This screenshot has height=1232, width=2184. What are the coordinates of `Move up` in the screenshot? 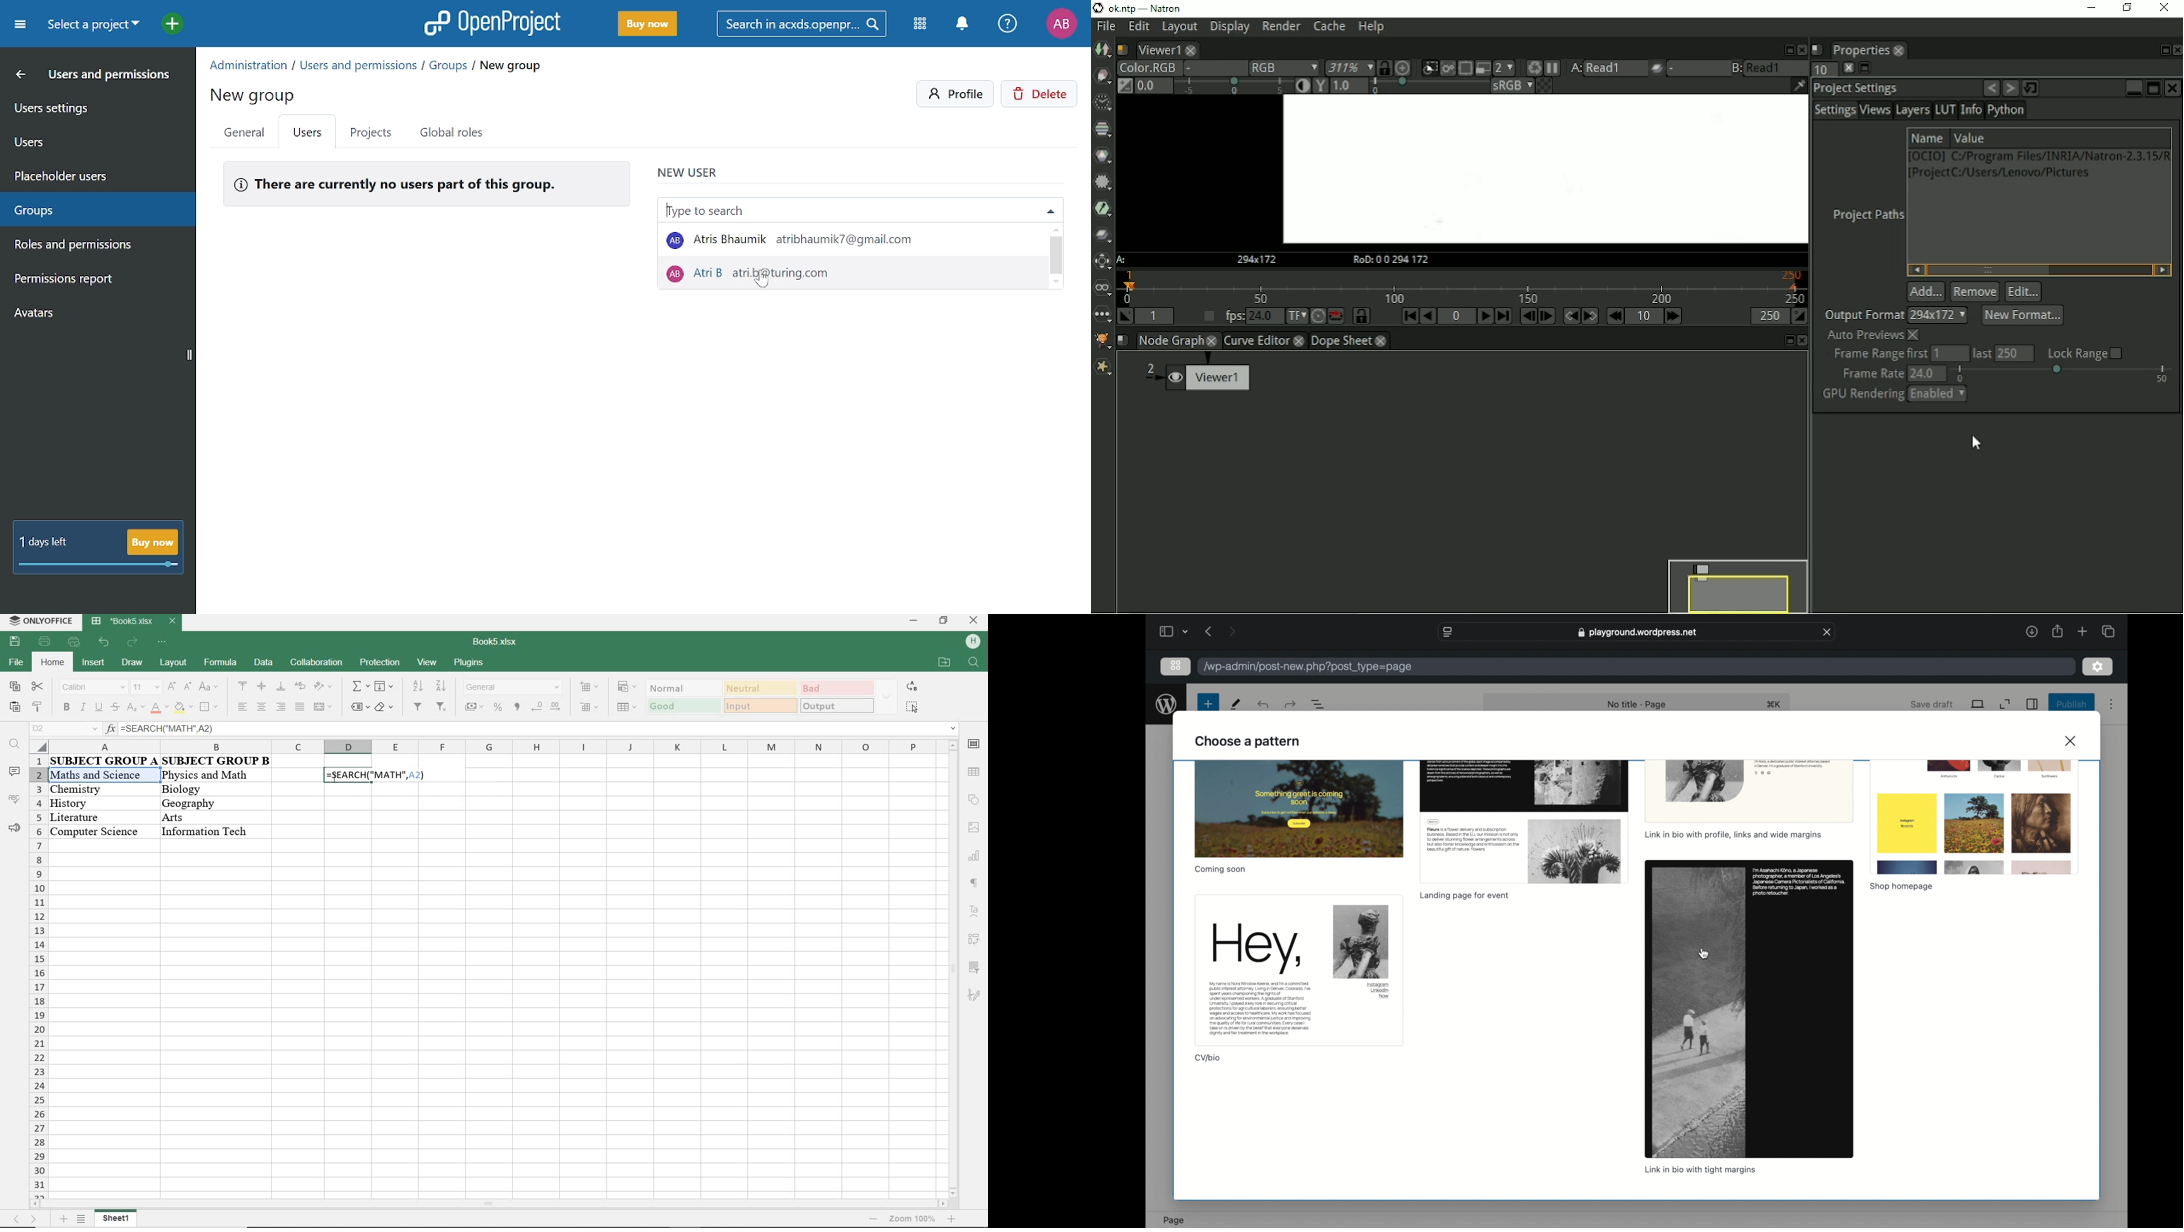 It's located at (1057, 229).